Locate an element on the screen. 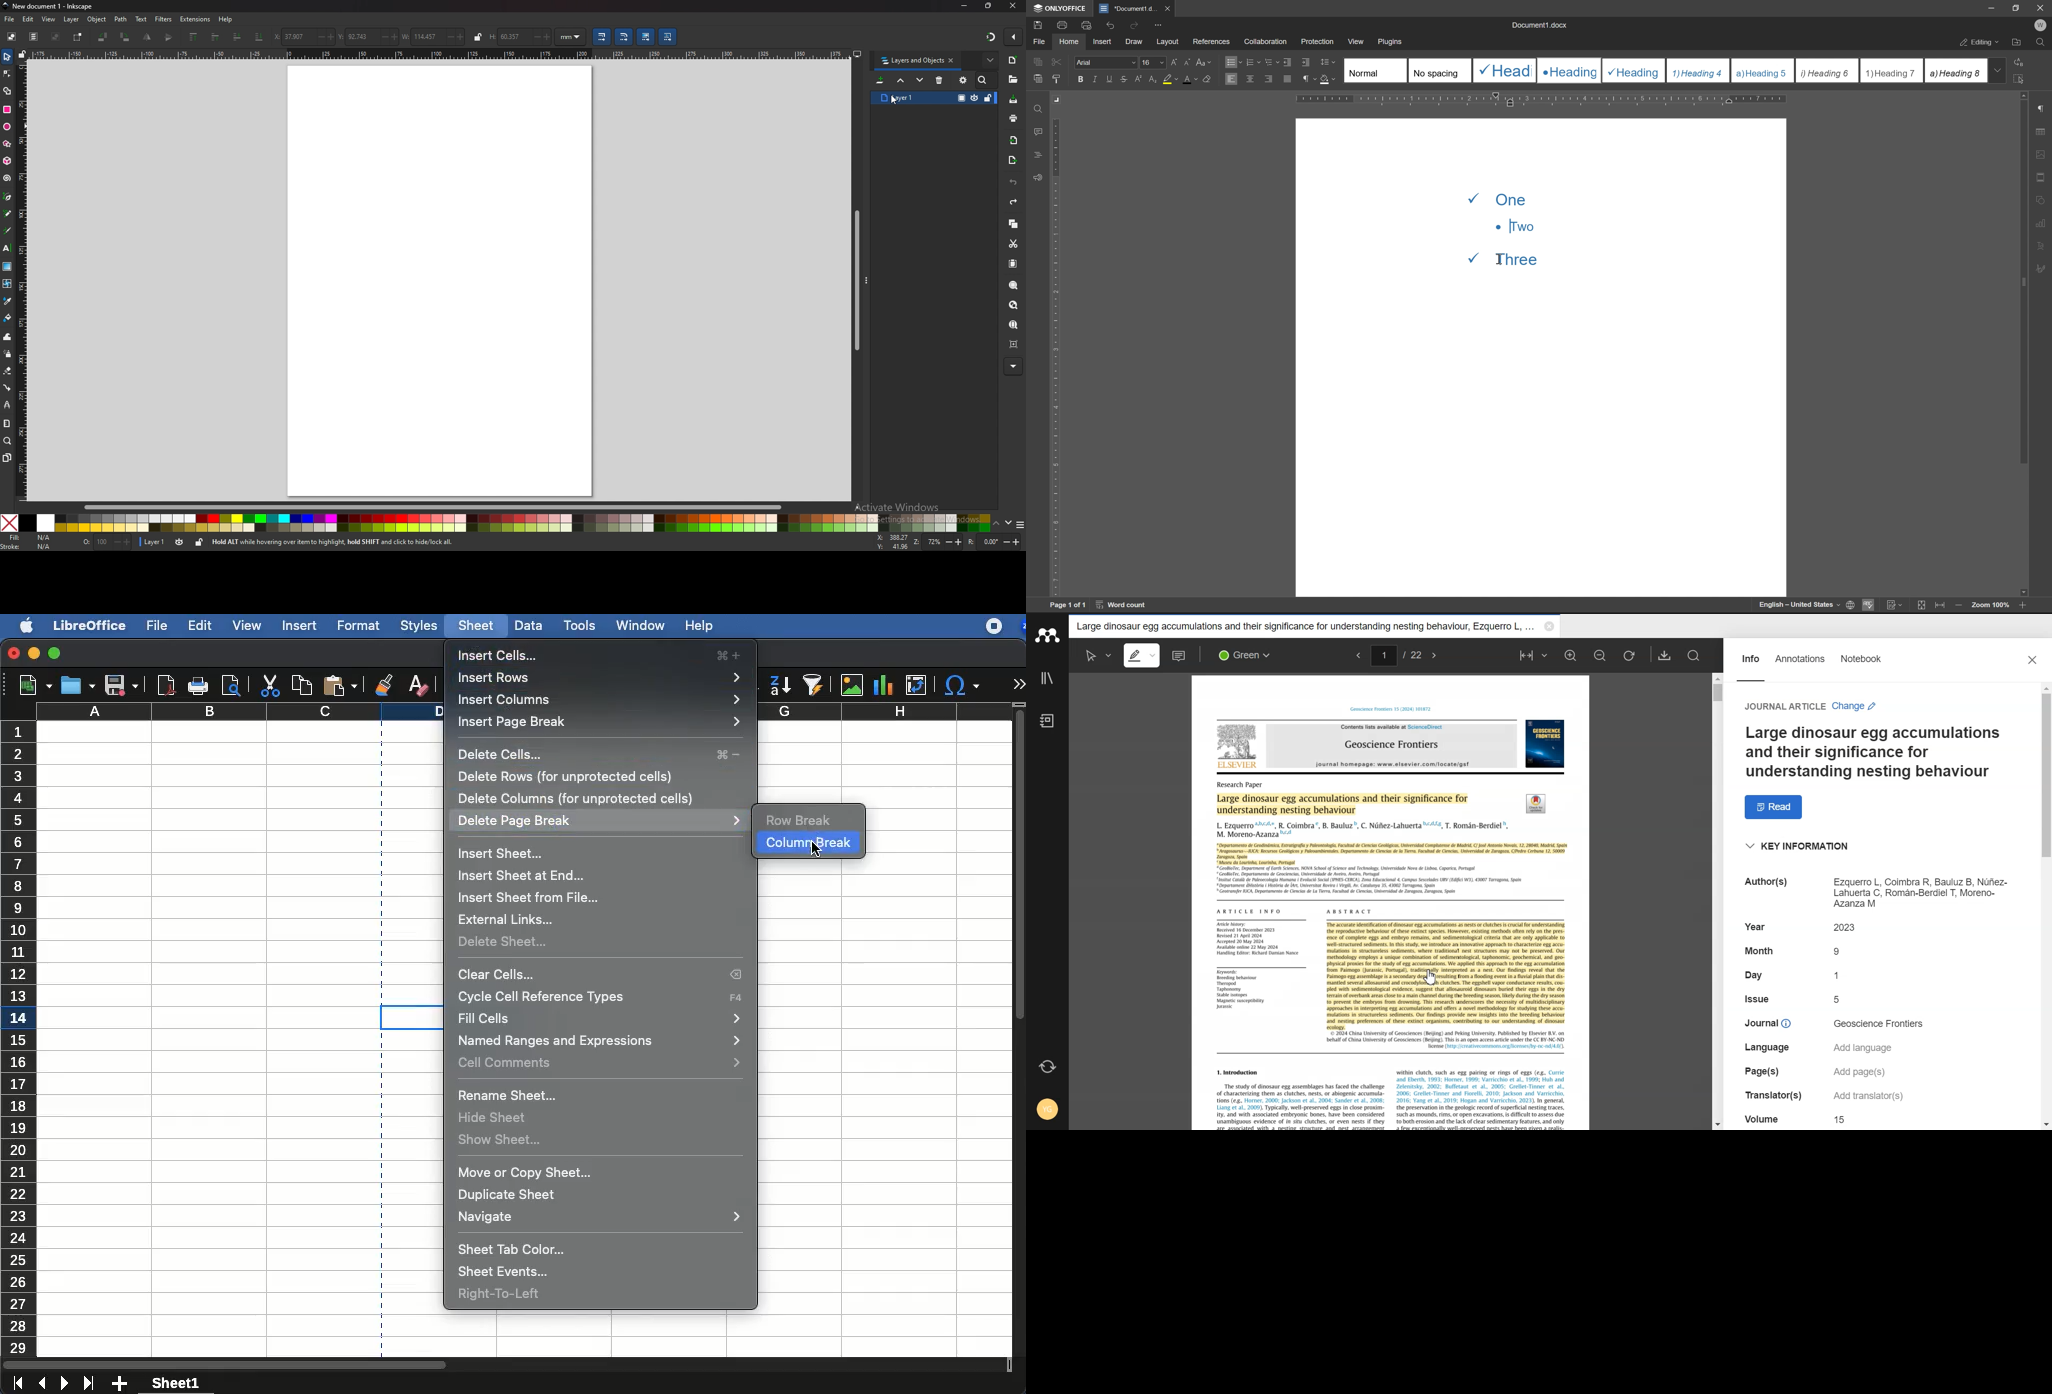 This screenshot has height=1400, width=2072. cut is located at coordinates (1058, 62).